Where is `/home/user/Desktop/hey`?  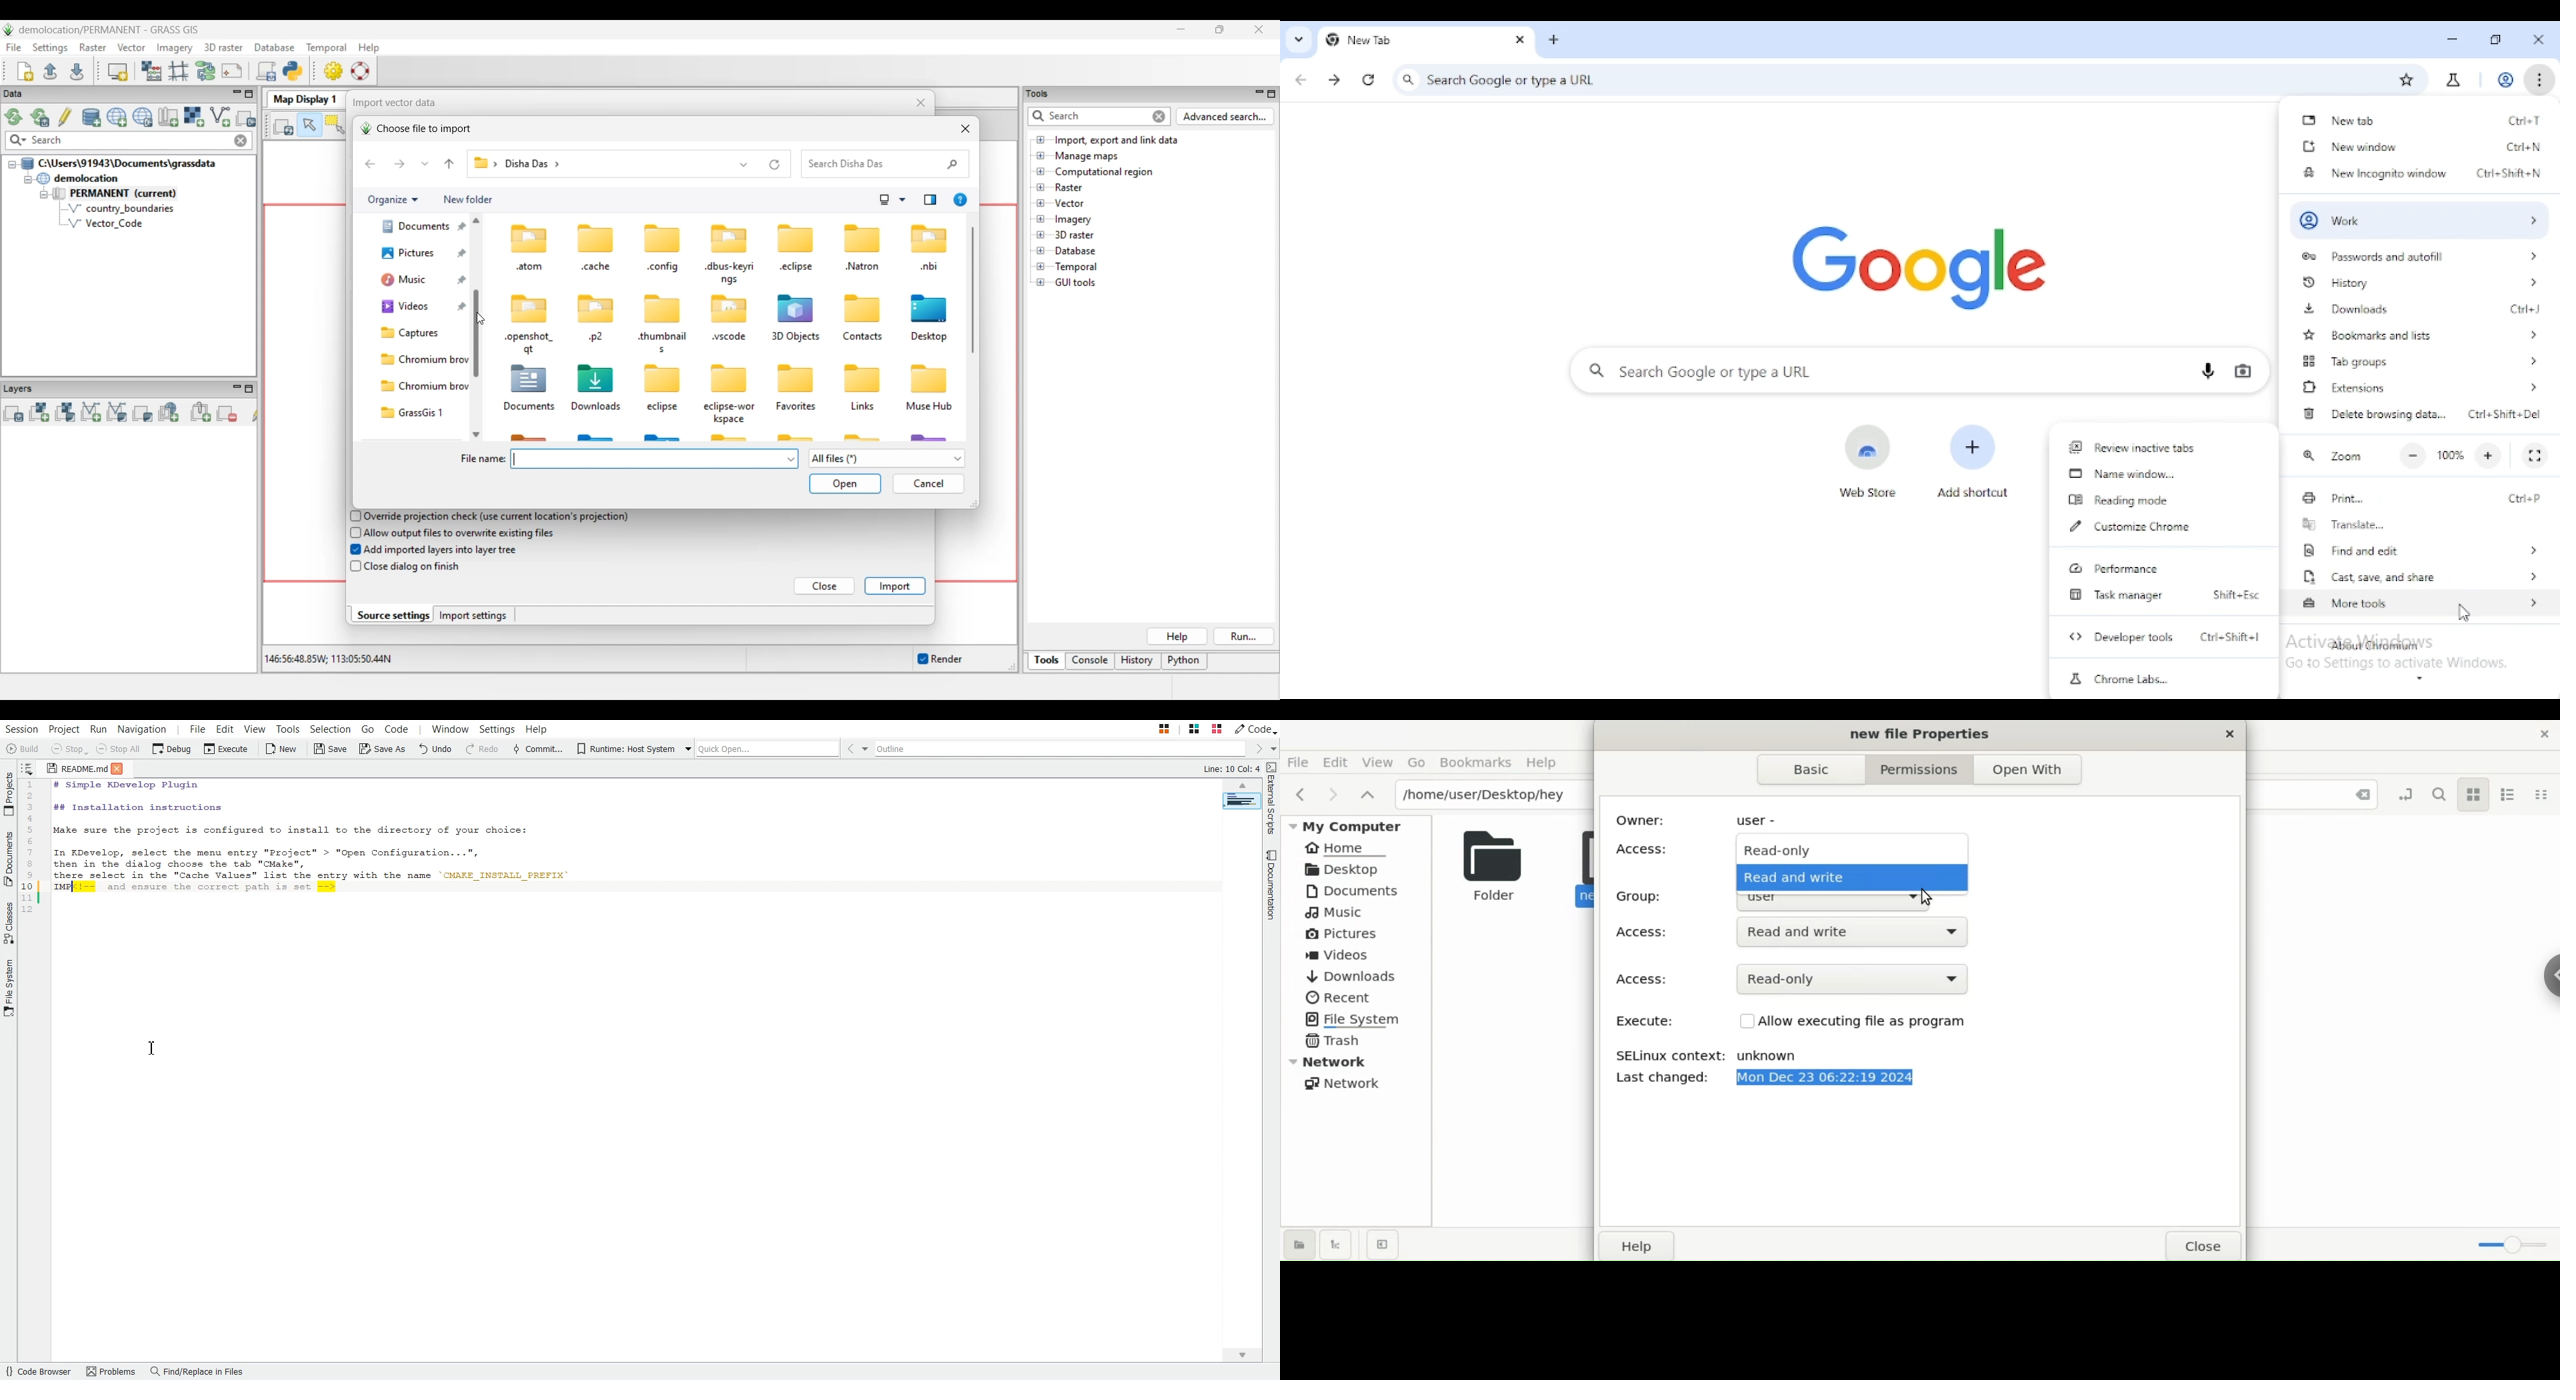 /home/user/Desktop/hey is located at coordinates (1492, 794).